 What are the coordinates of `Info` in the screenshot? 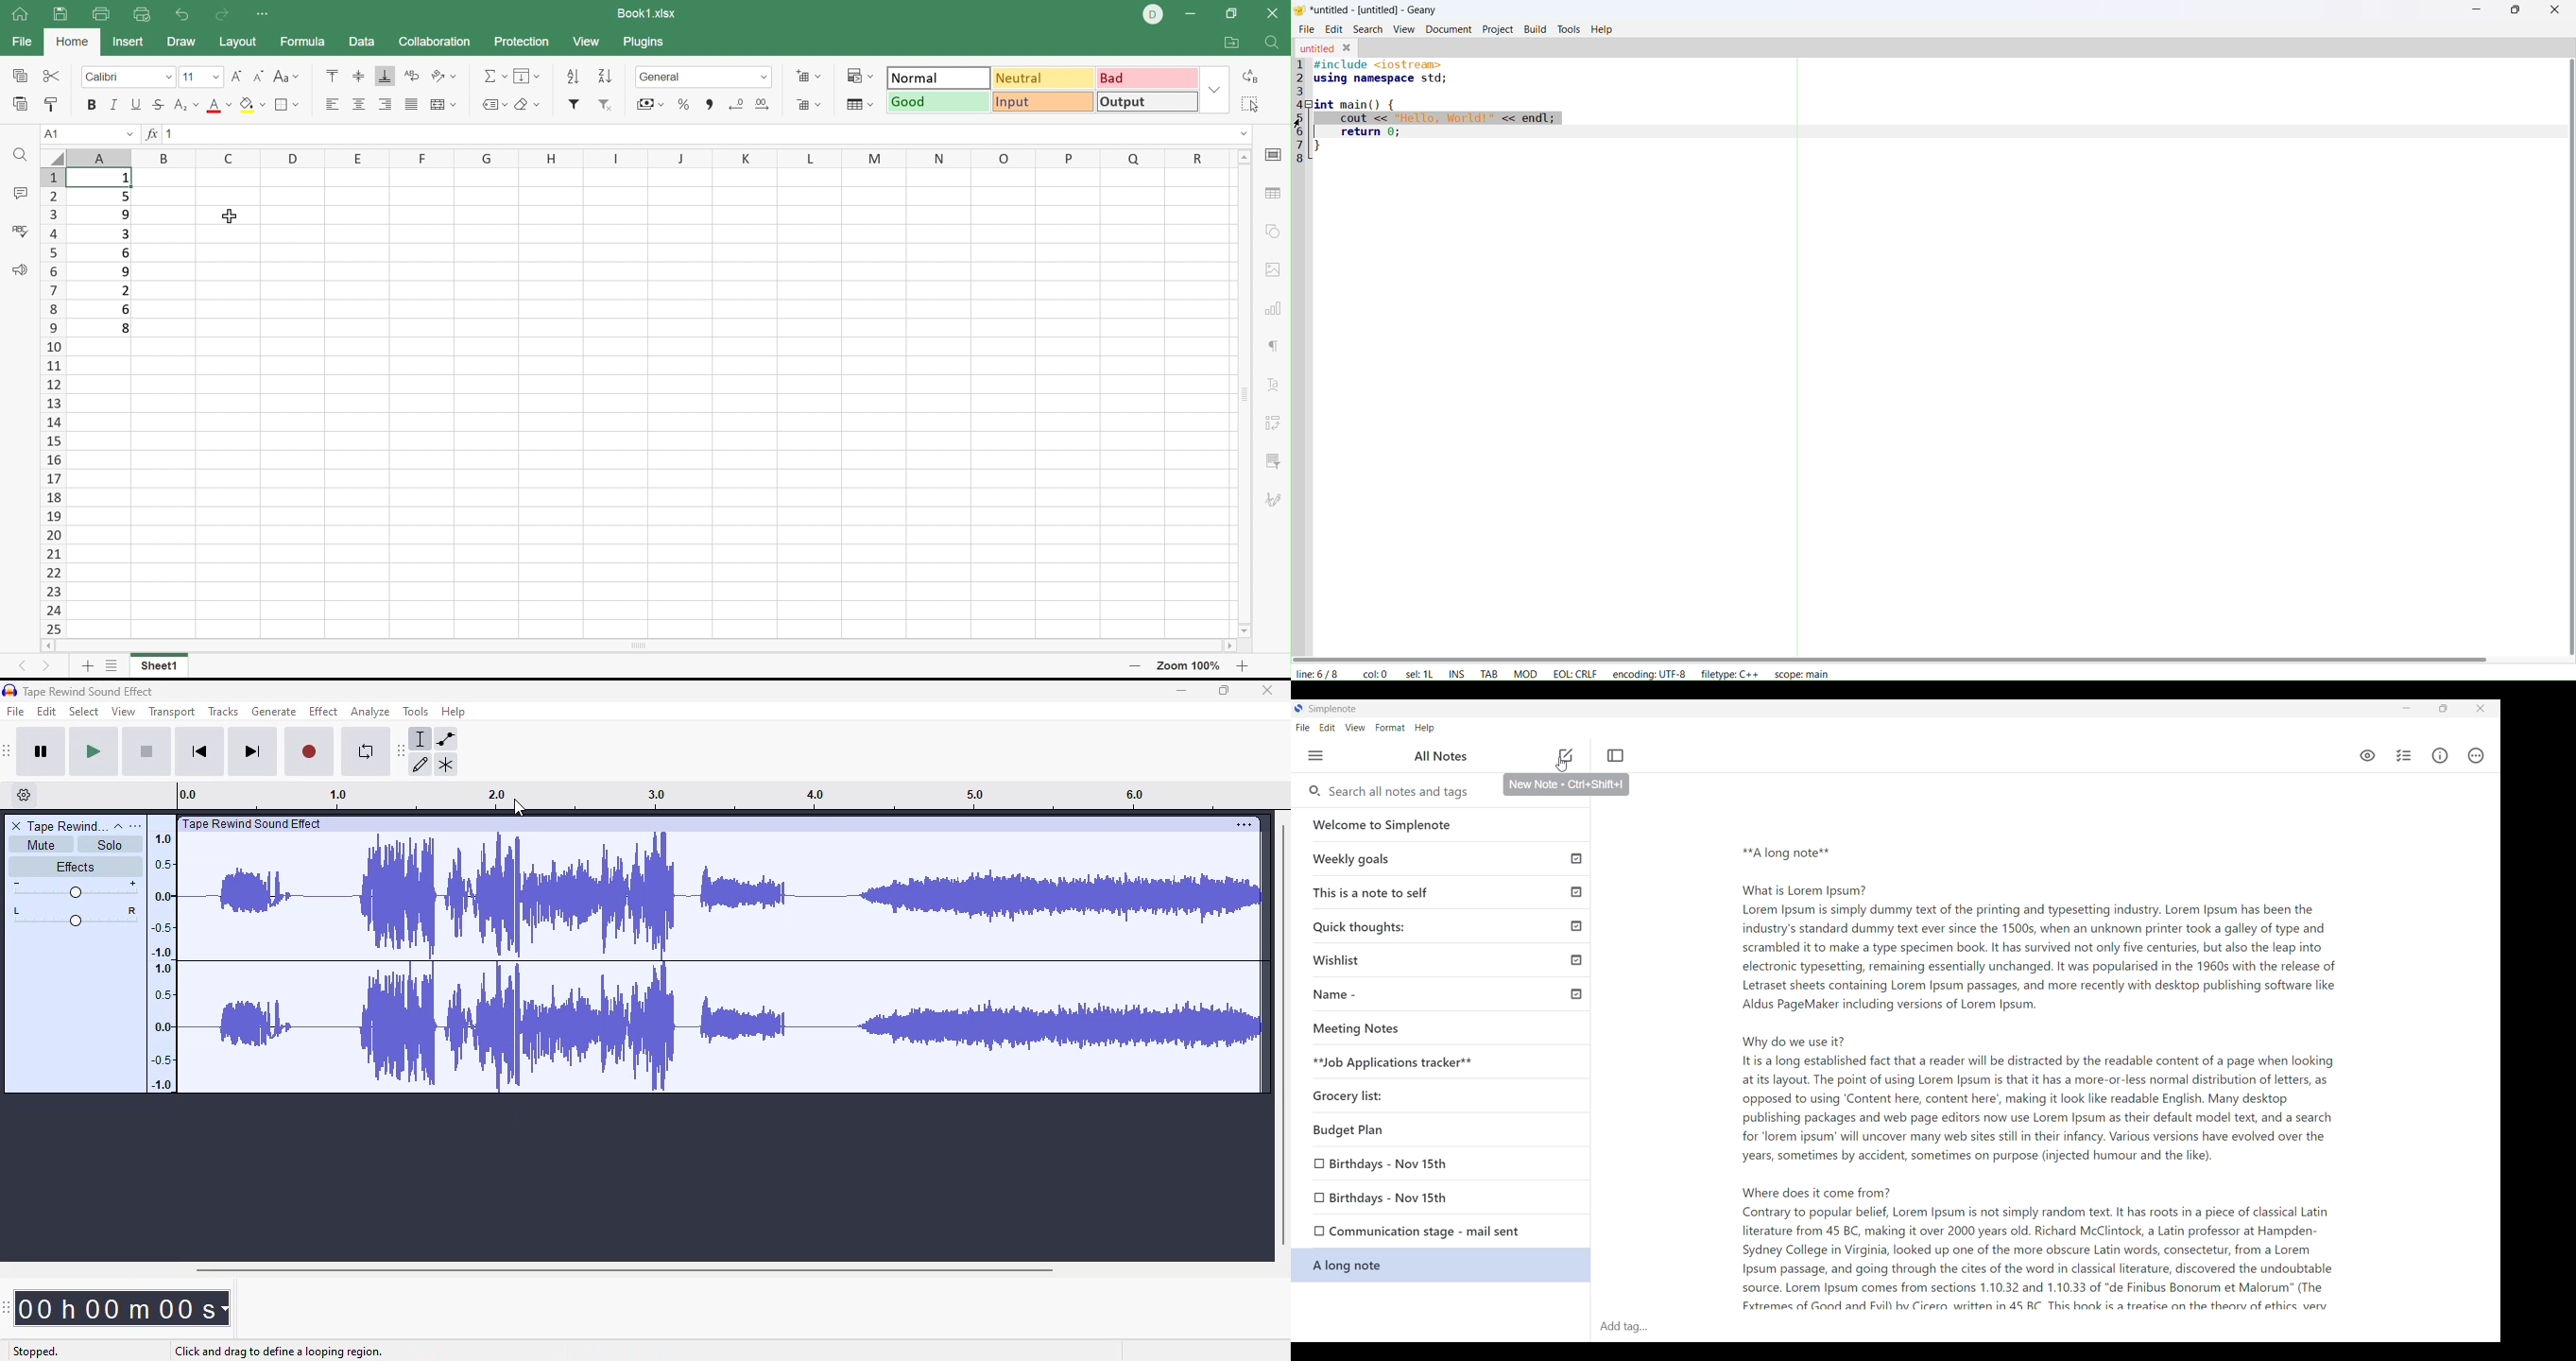 It's located at (2440, 755).